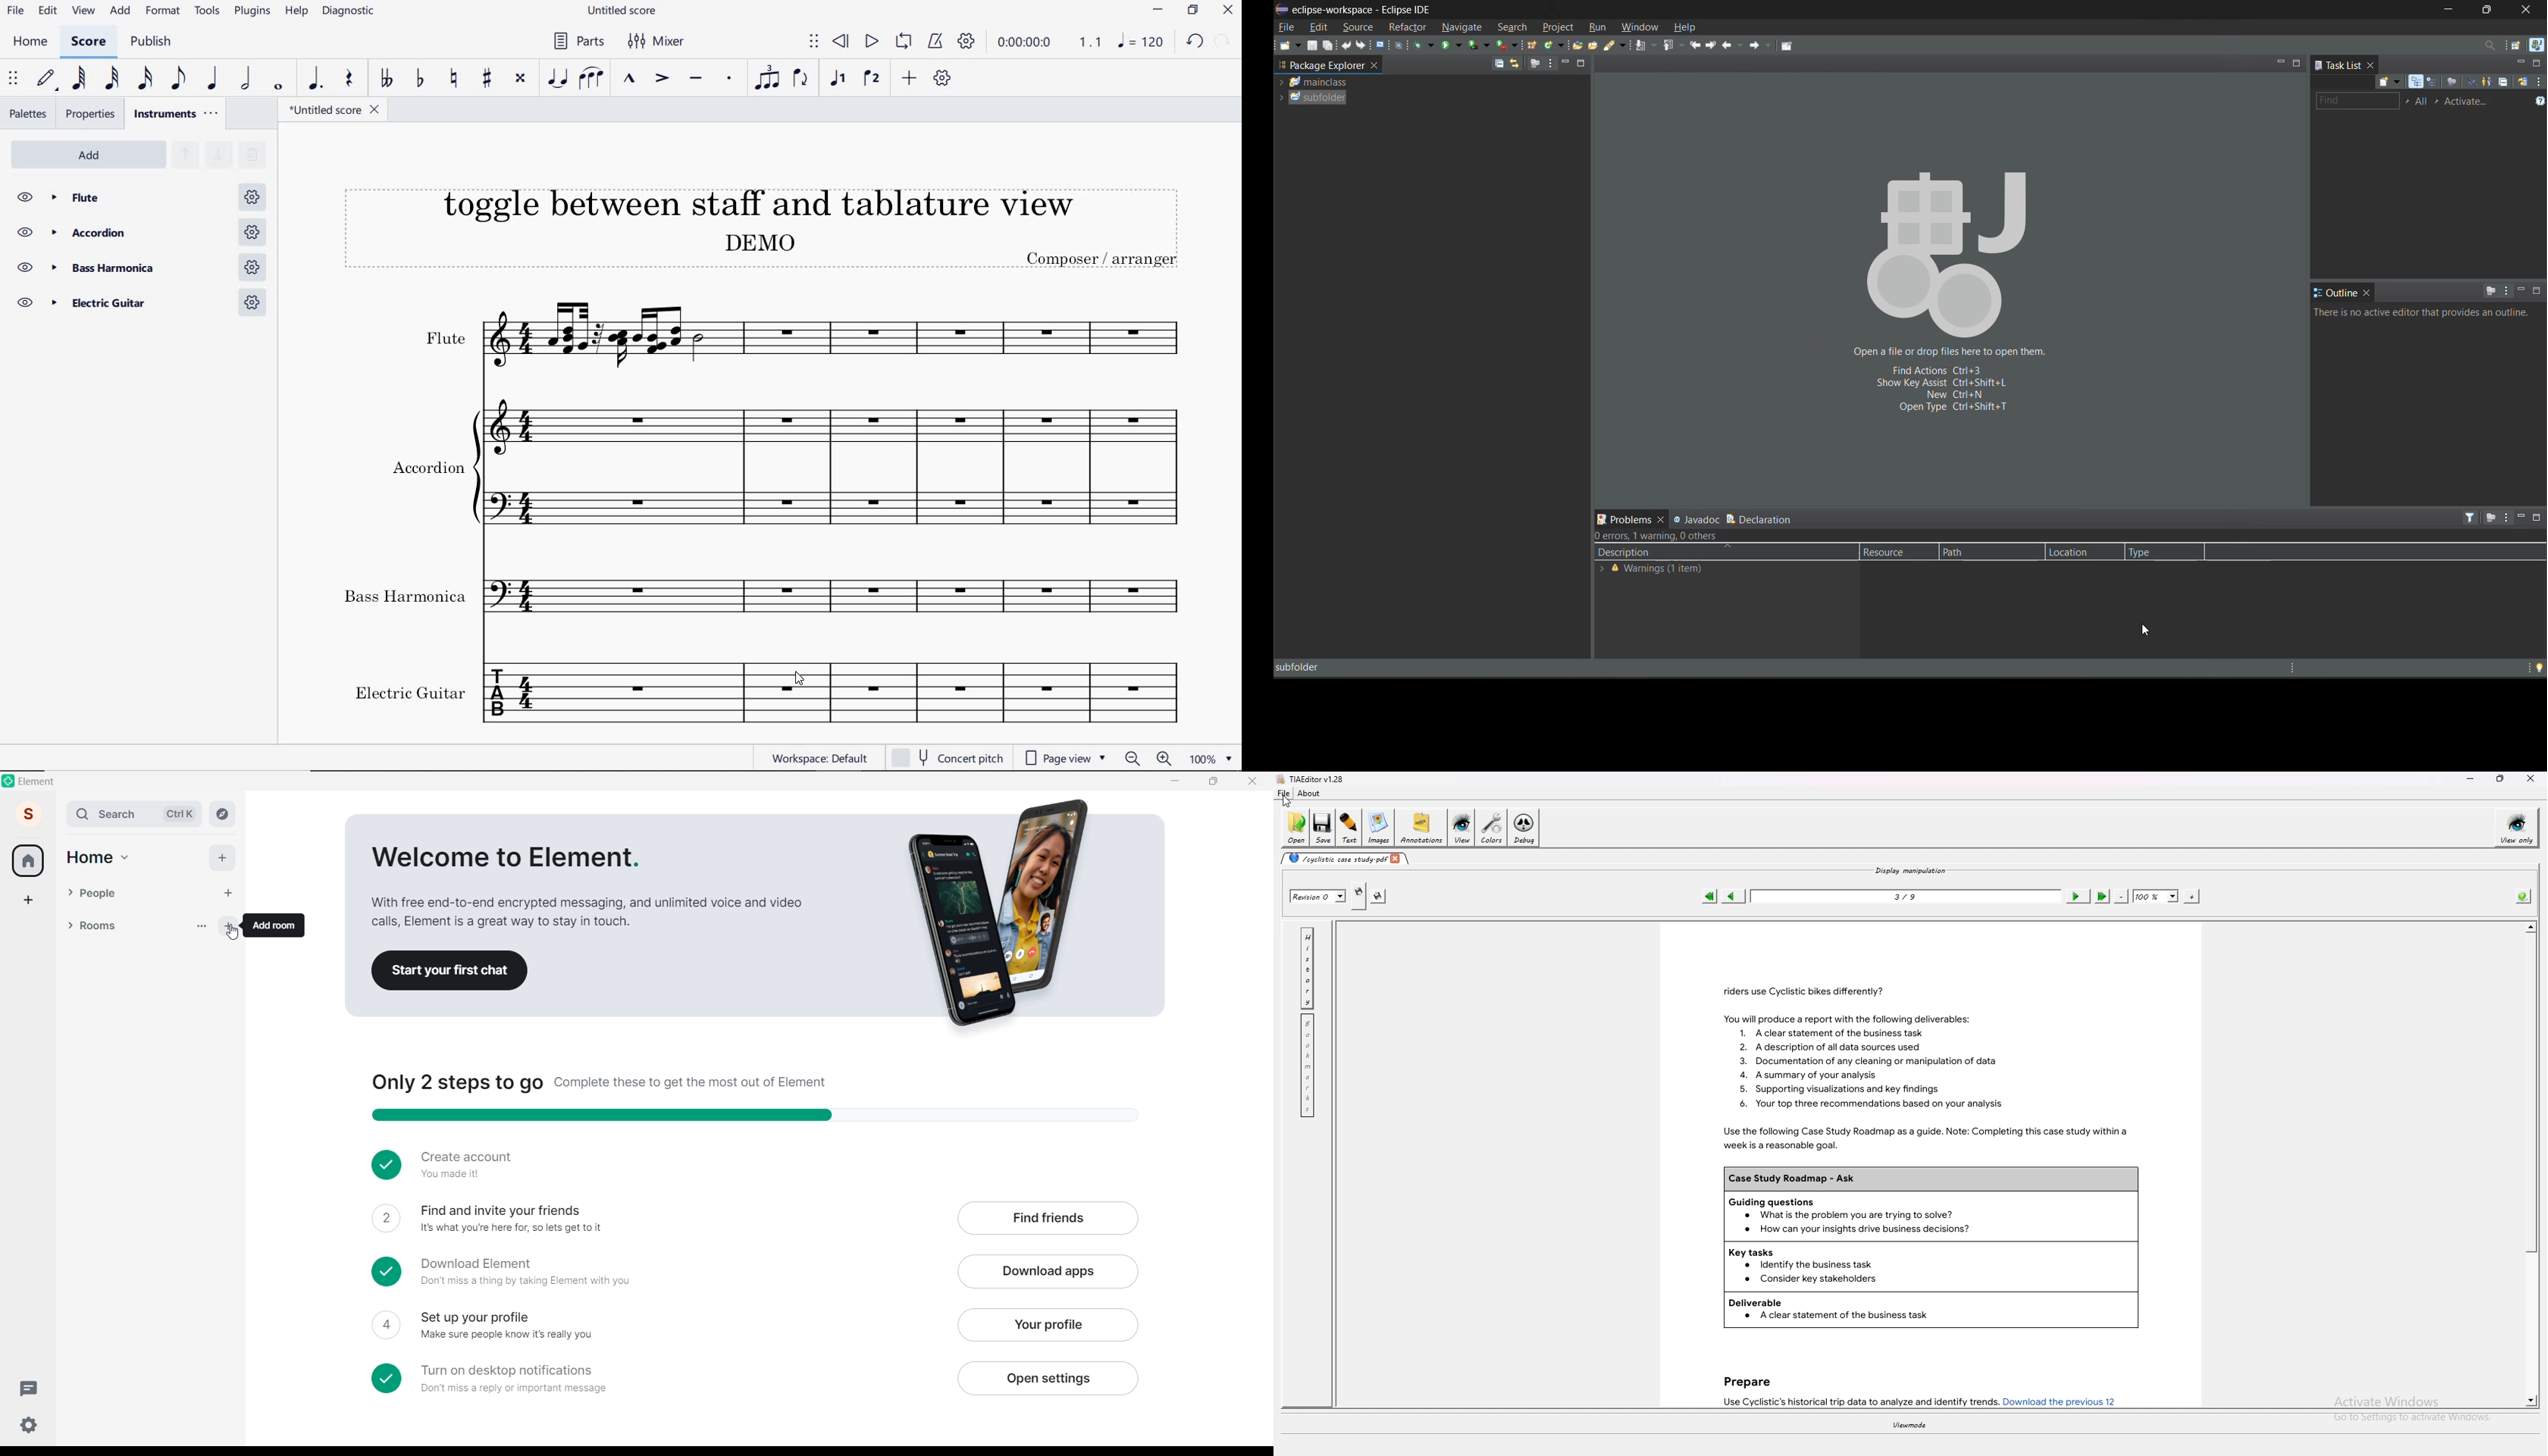 Image resolution: width=2548 pixels, height=1456 pixels. I want to click on 2 Find and invite your friends
It's what you're here for, so lets get to it, so click(655, 1219).